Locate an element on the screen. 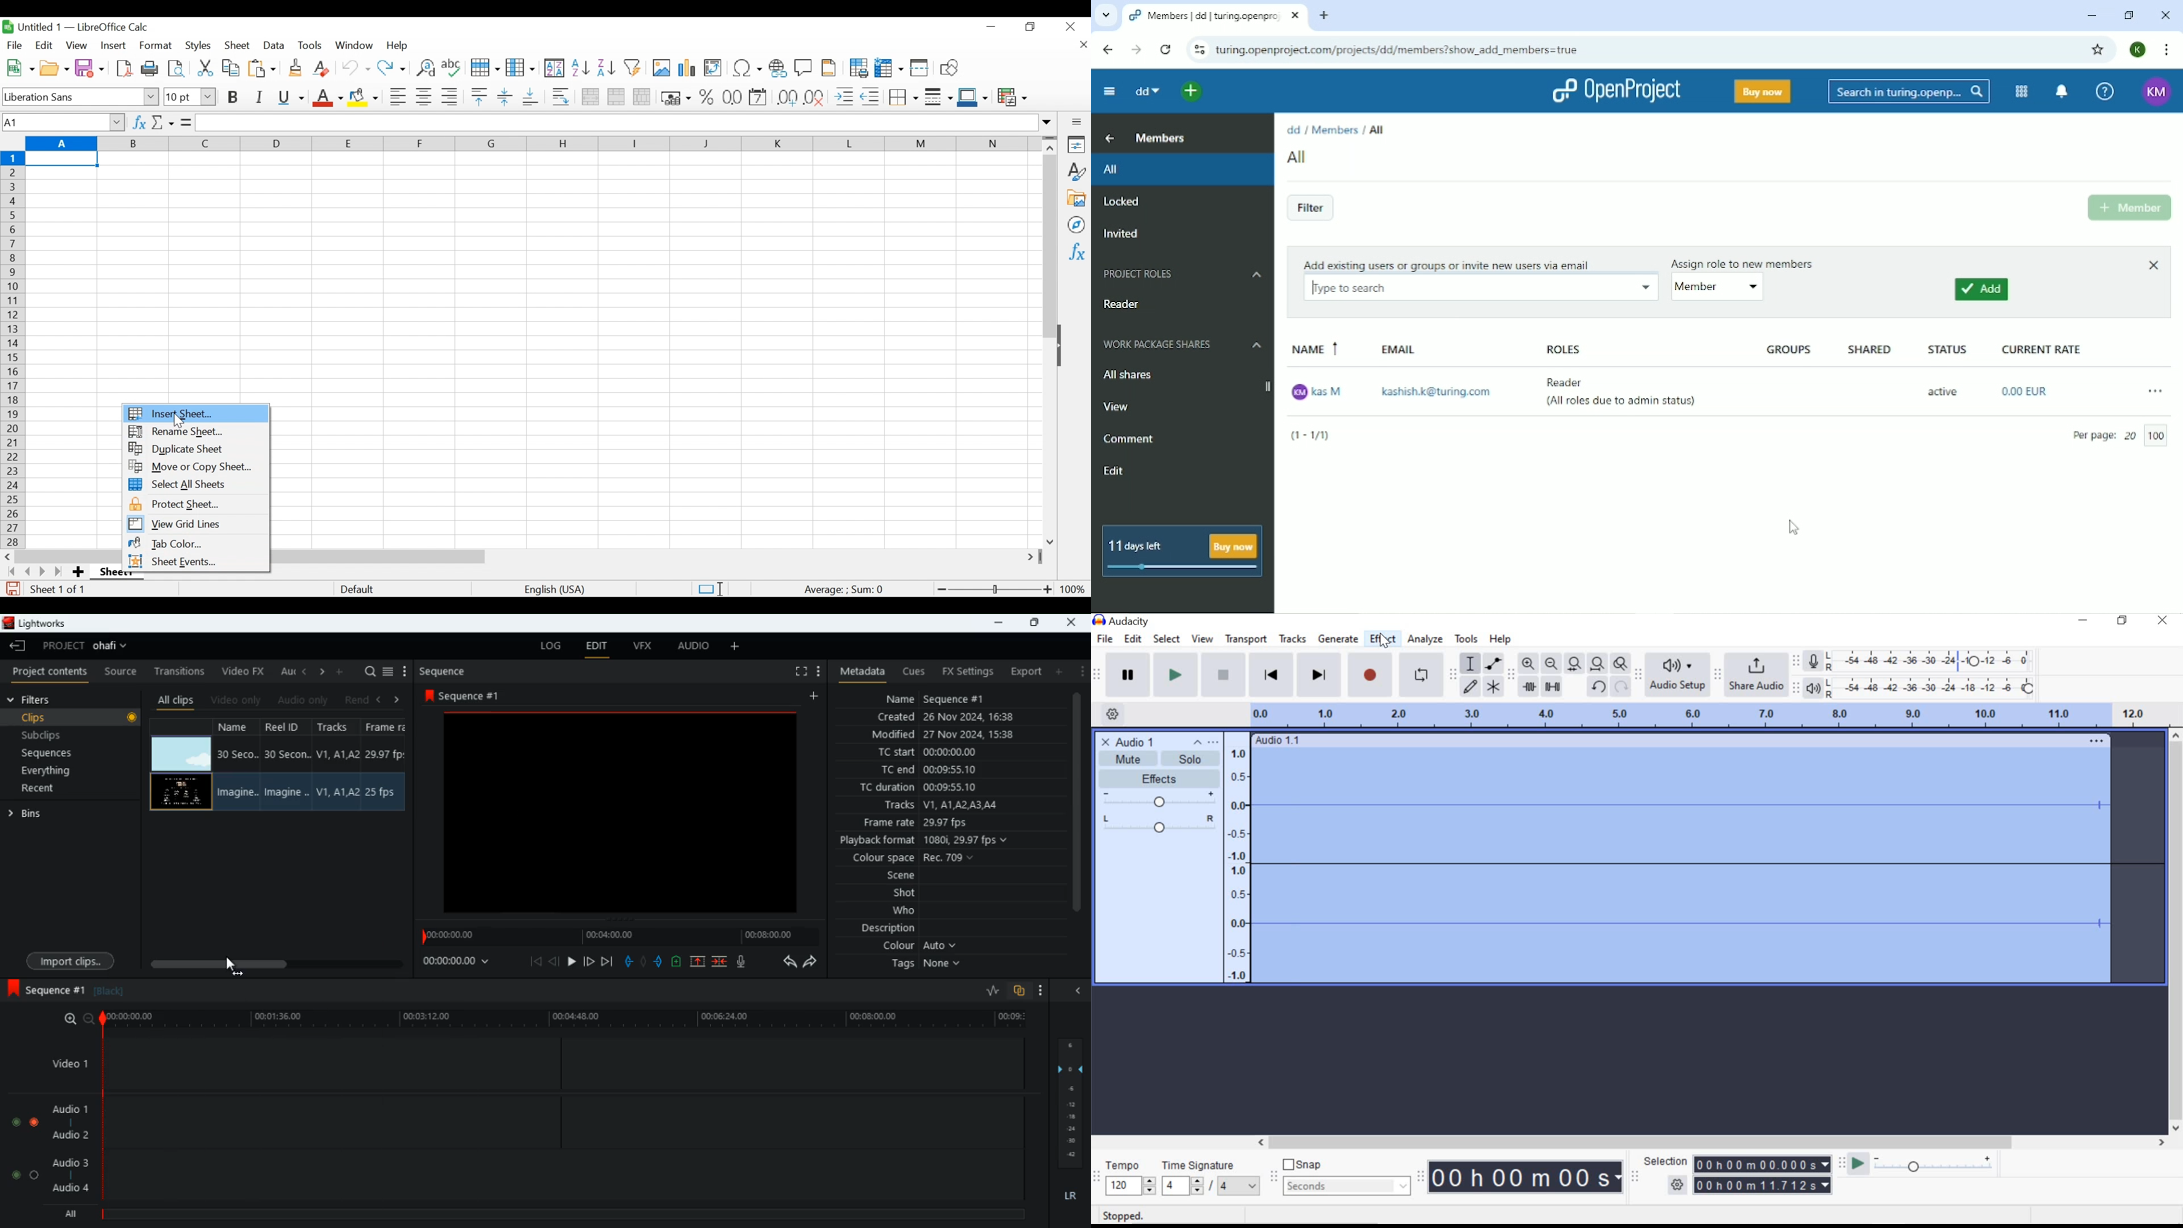 This screenshot has width=2184, height=1232. Protect Sheet is located at coordinates (197, 504).